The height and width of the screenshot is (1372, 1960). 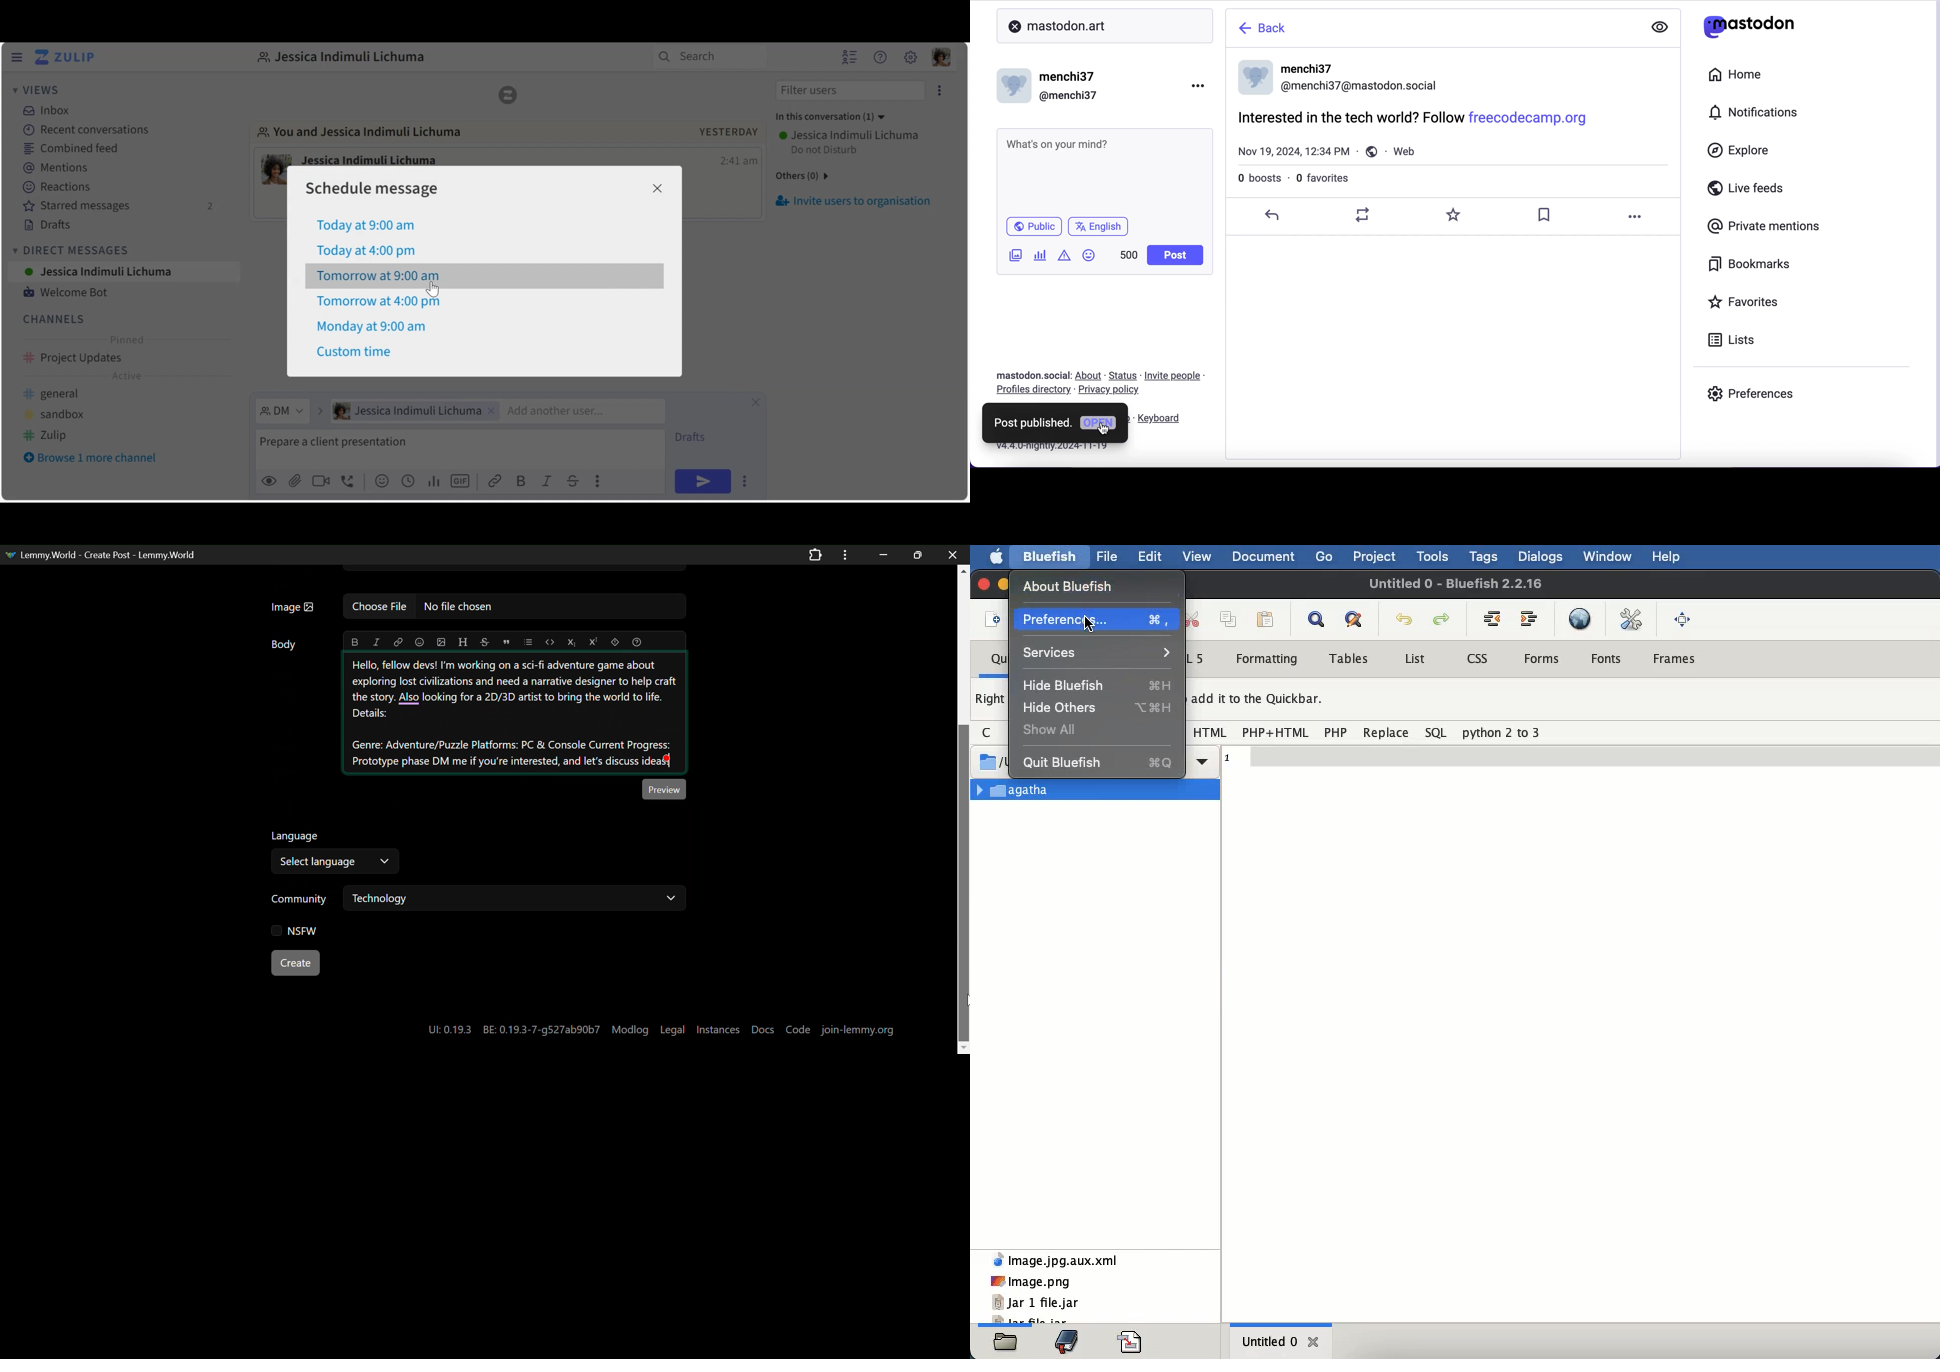 What do you see at coordinates (98, 460) in the screenshot?
I see `Browse more channel` at bounding box center [98, 460].